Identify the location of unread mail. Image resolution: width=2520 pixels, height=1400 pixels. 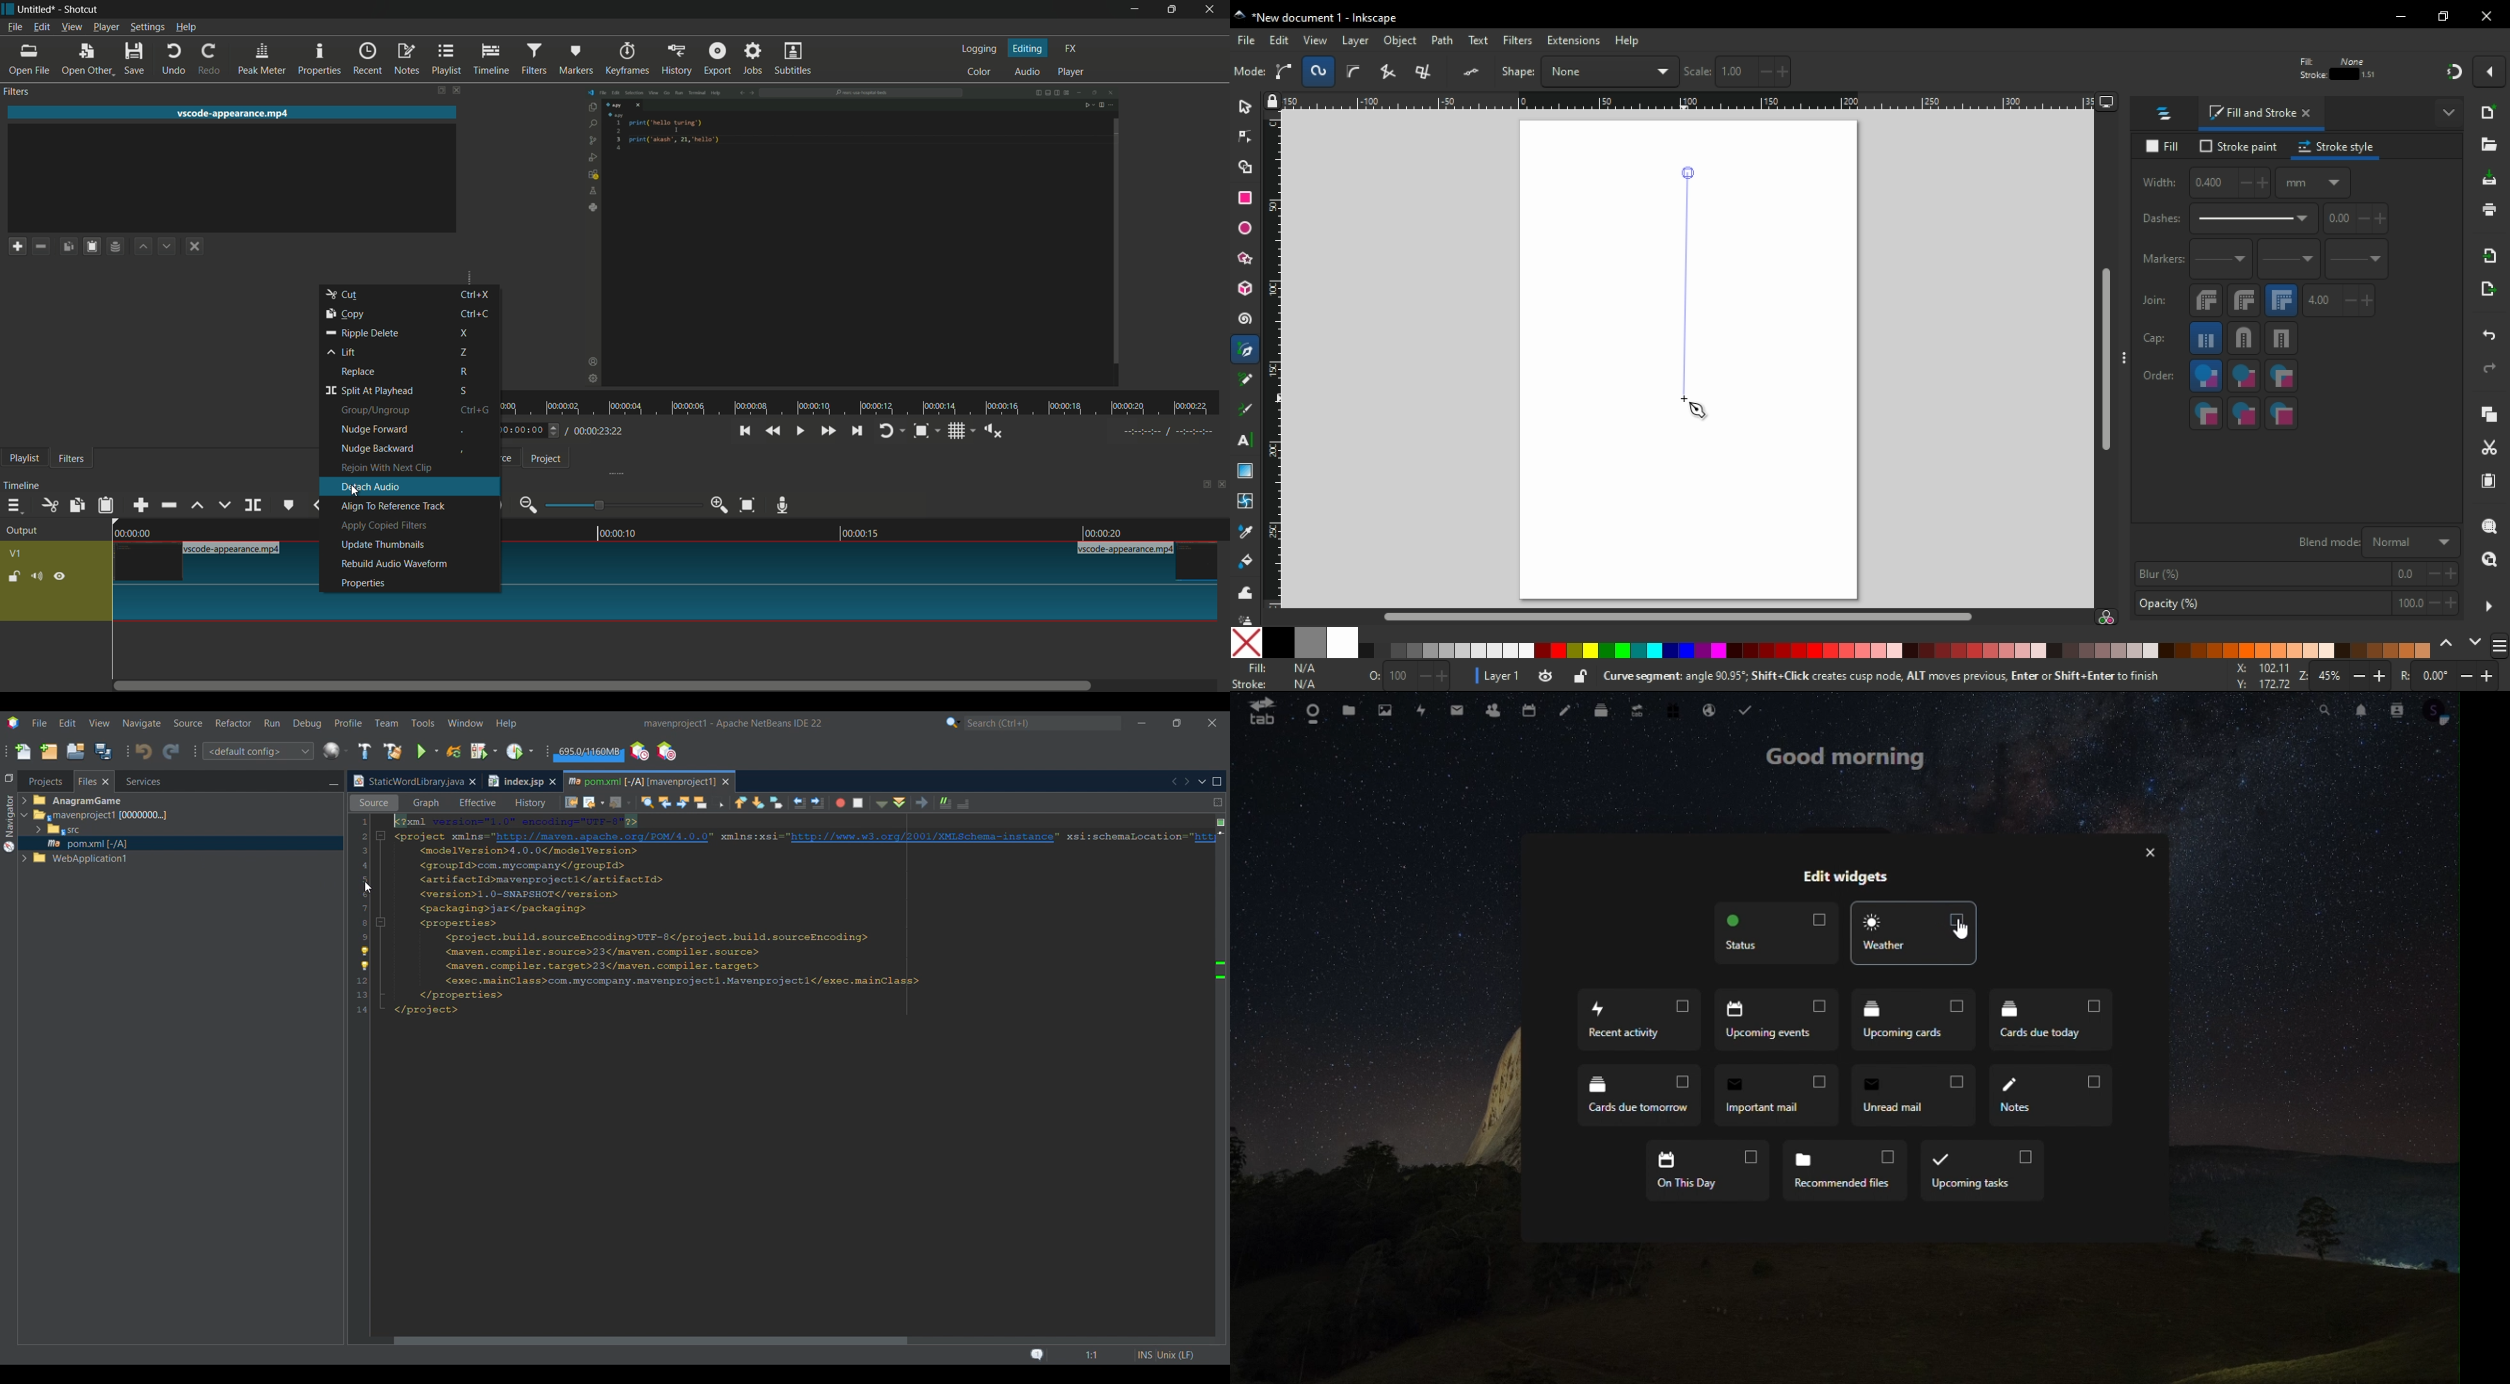
(1919, 1095).